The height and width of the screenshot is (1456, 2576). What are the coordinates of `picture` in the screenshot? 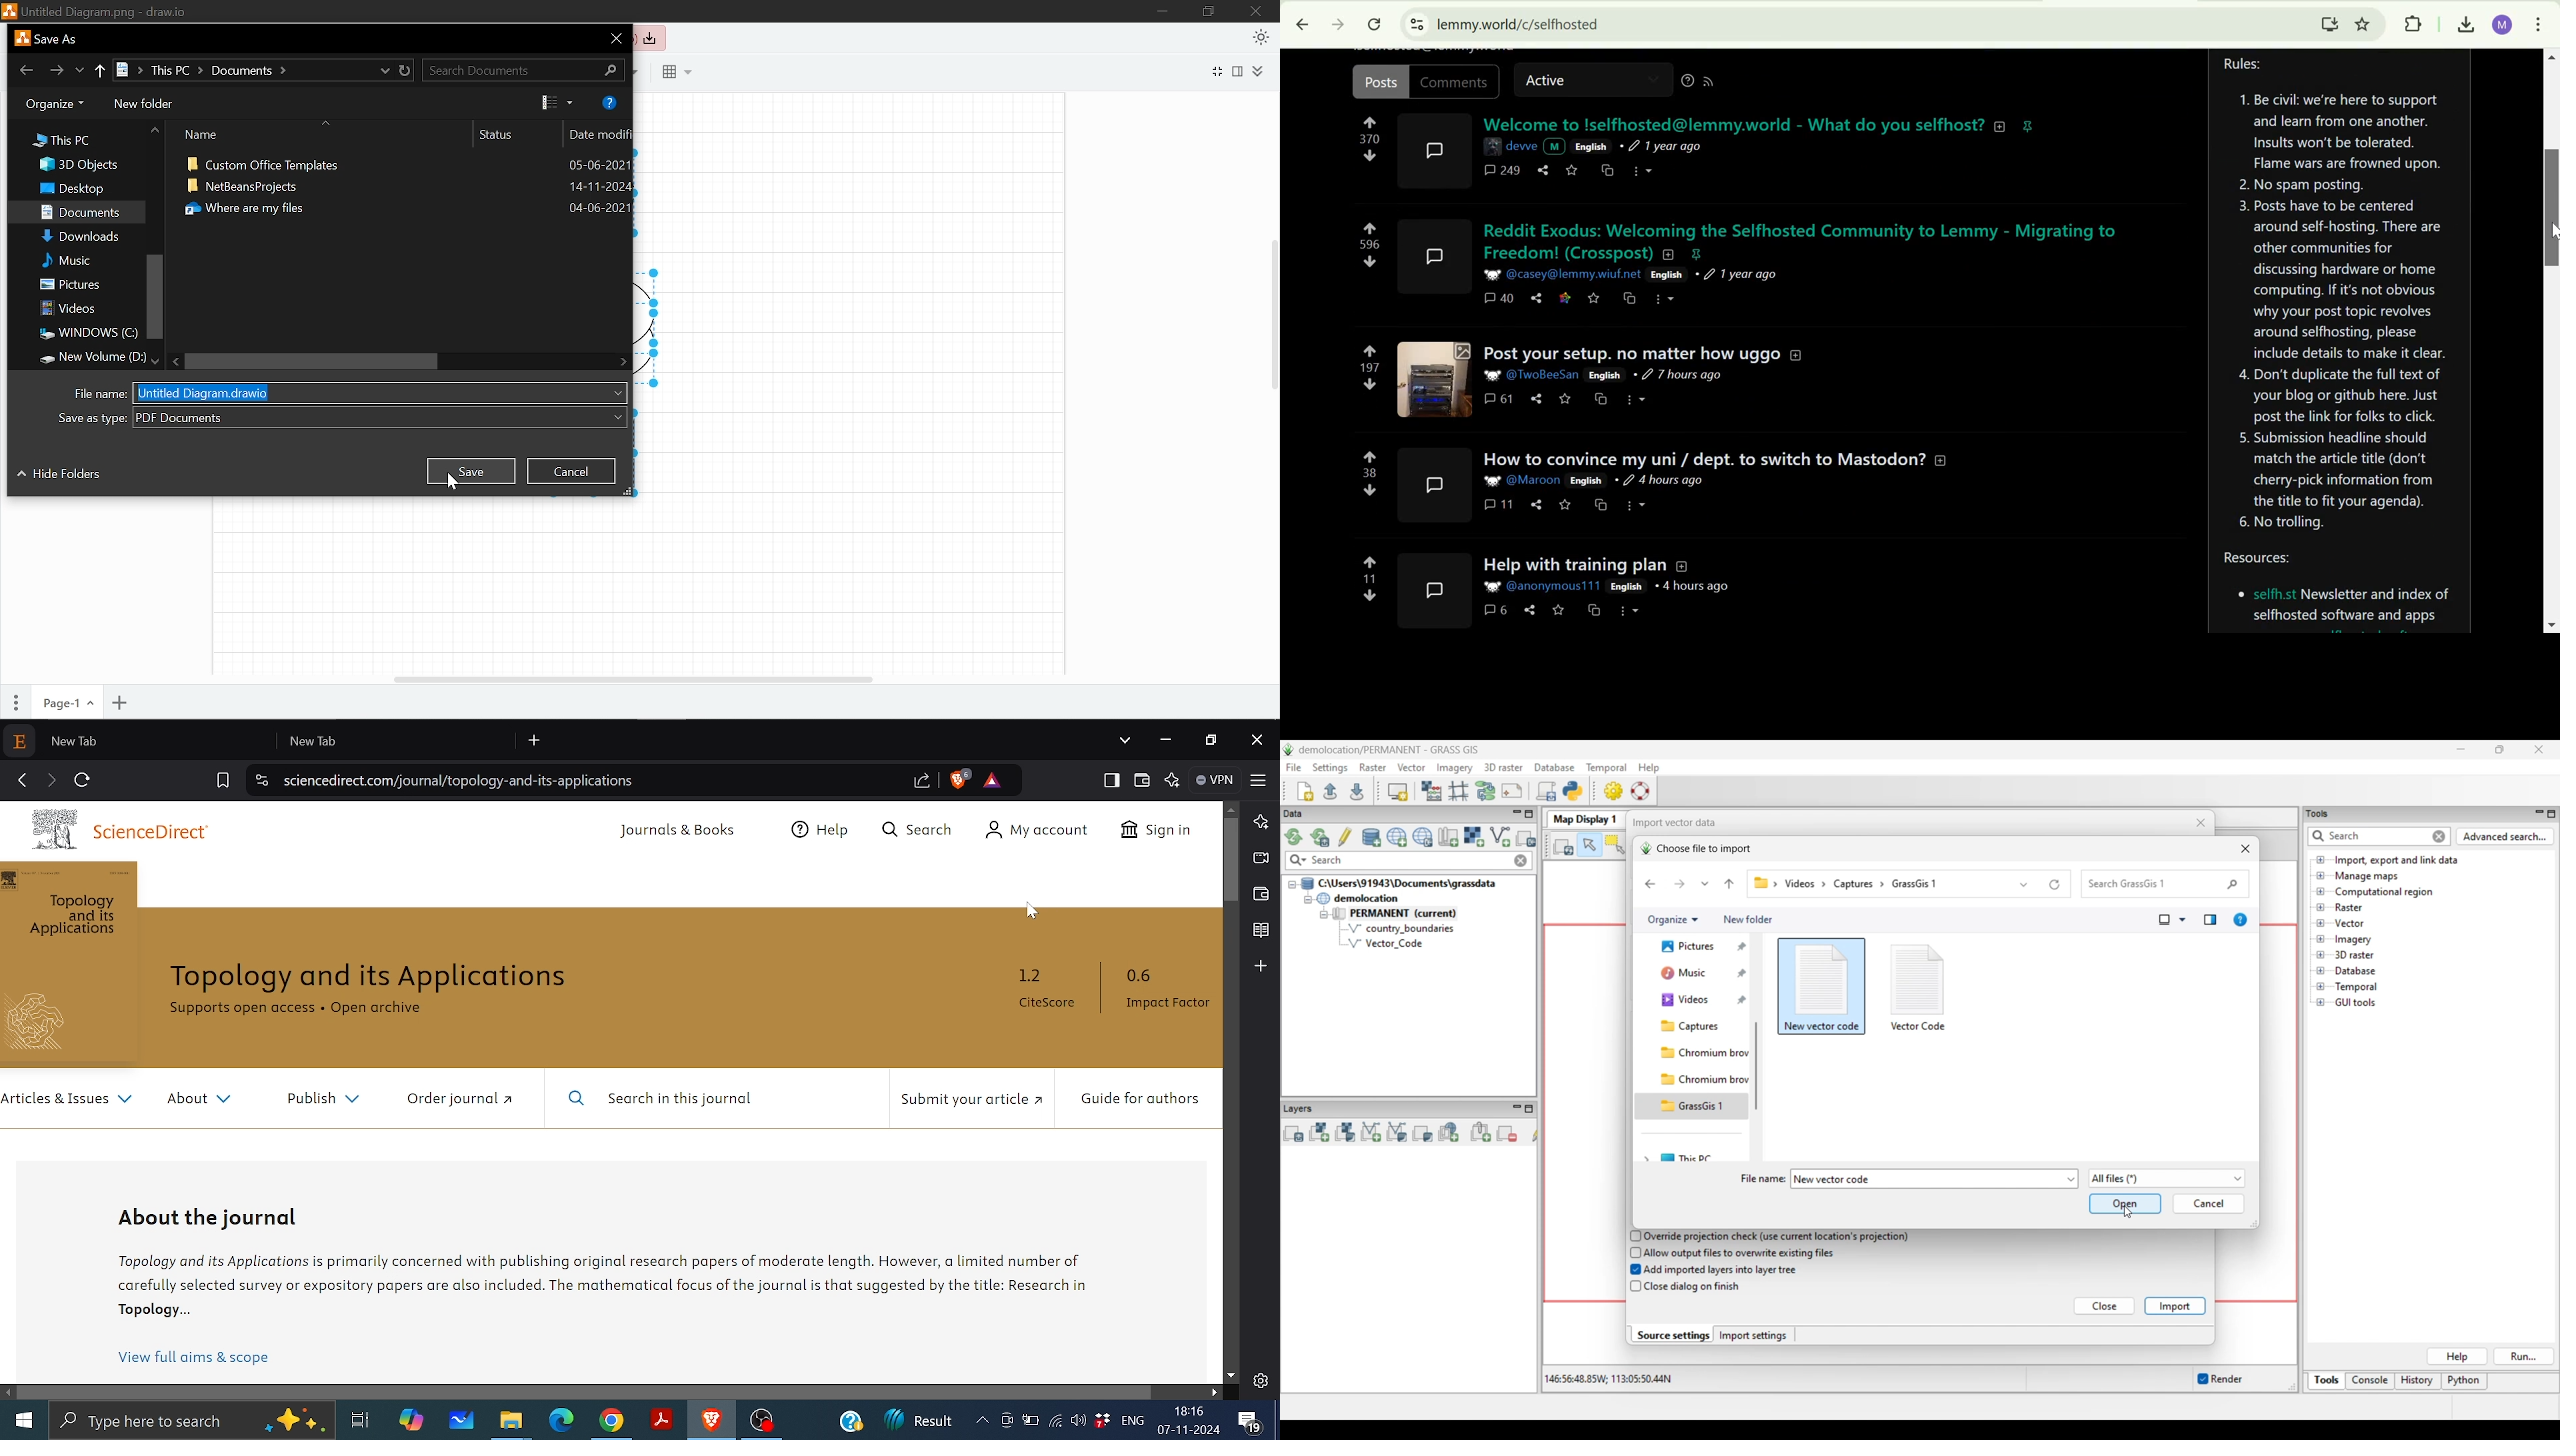 It's located at (1490, 481).